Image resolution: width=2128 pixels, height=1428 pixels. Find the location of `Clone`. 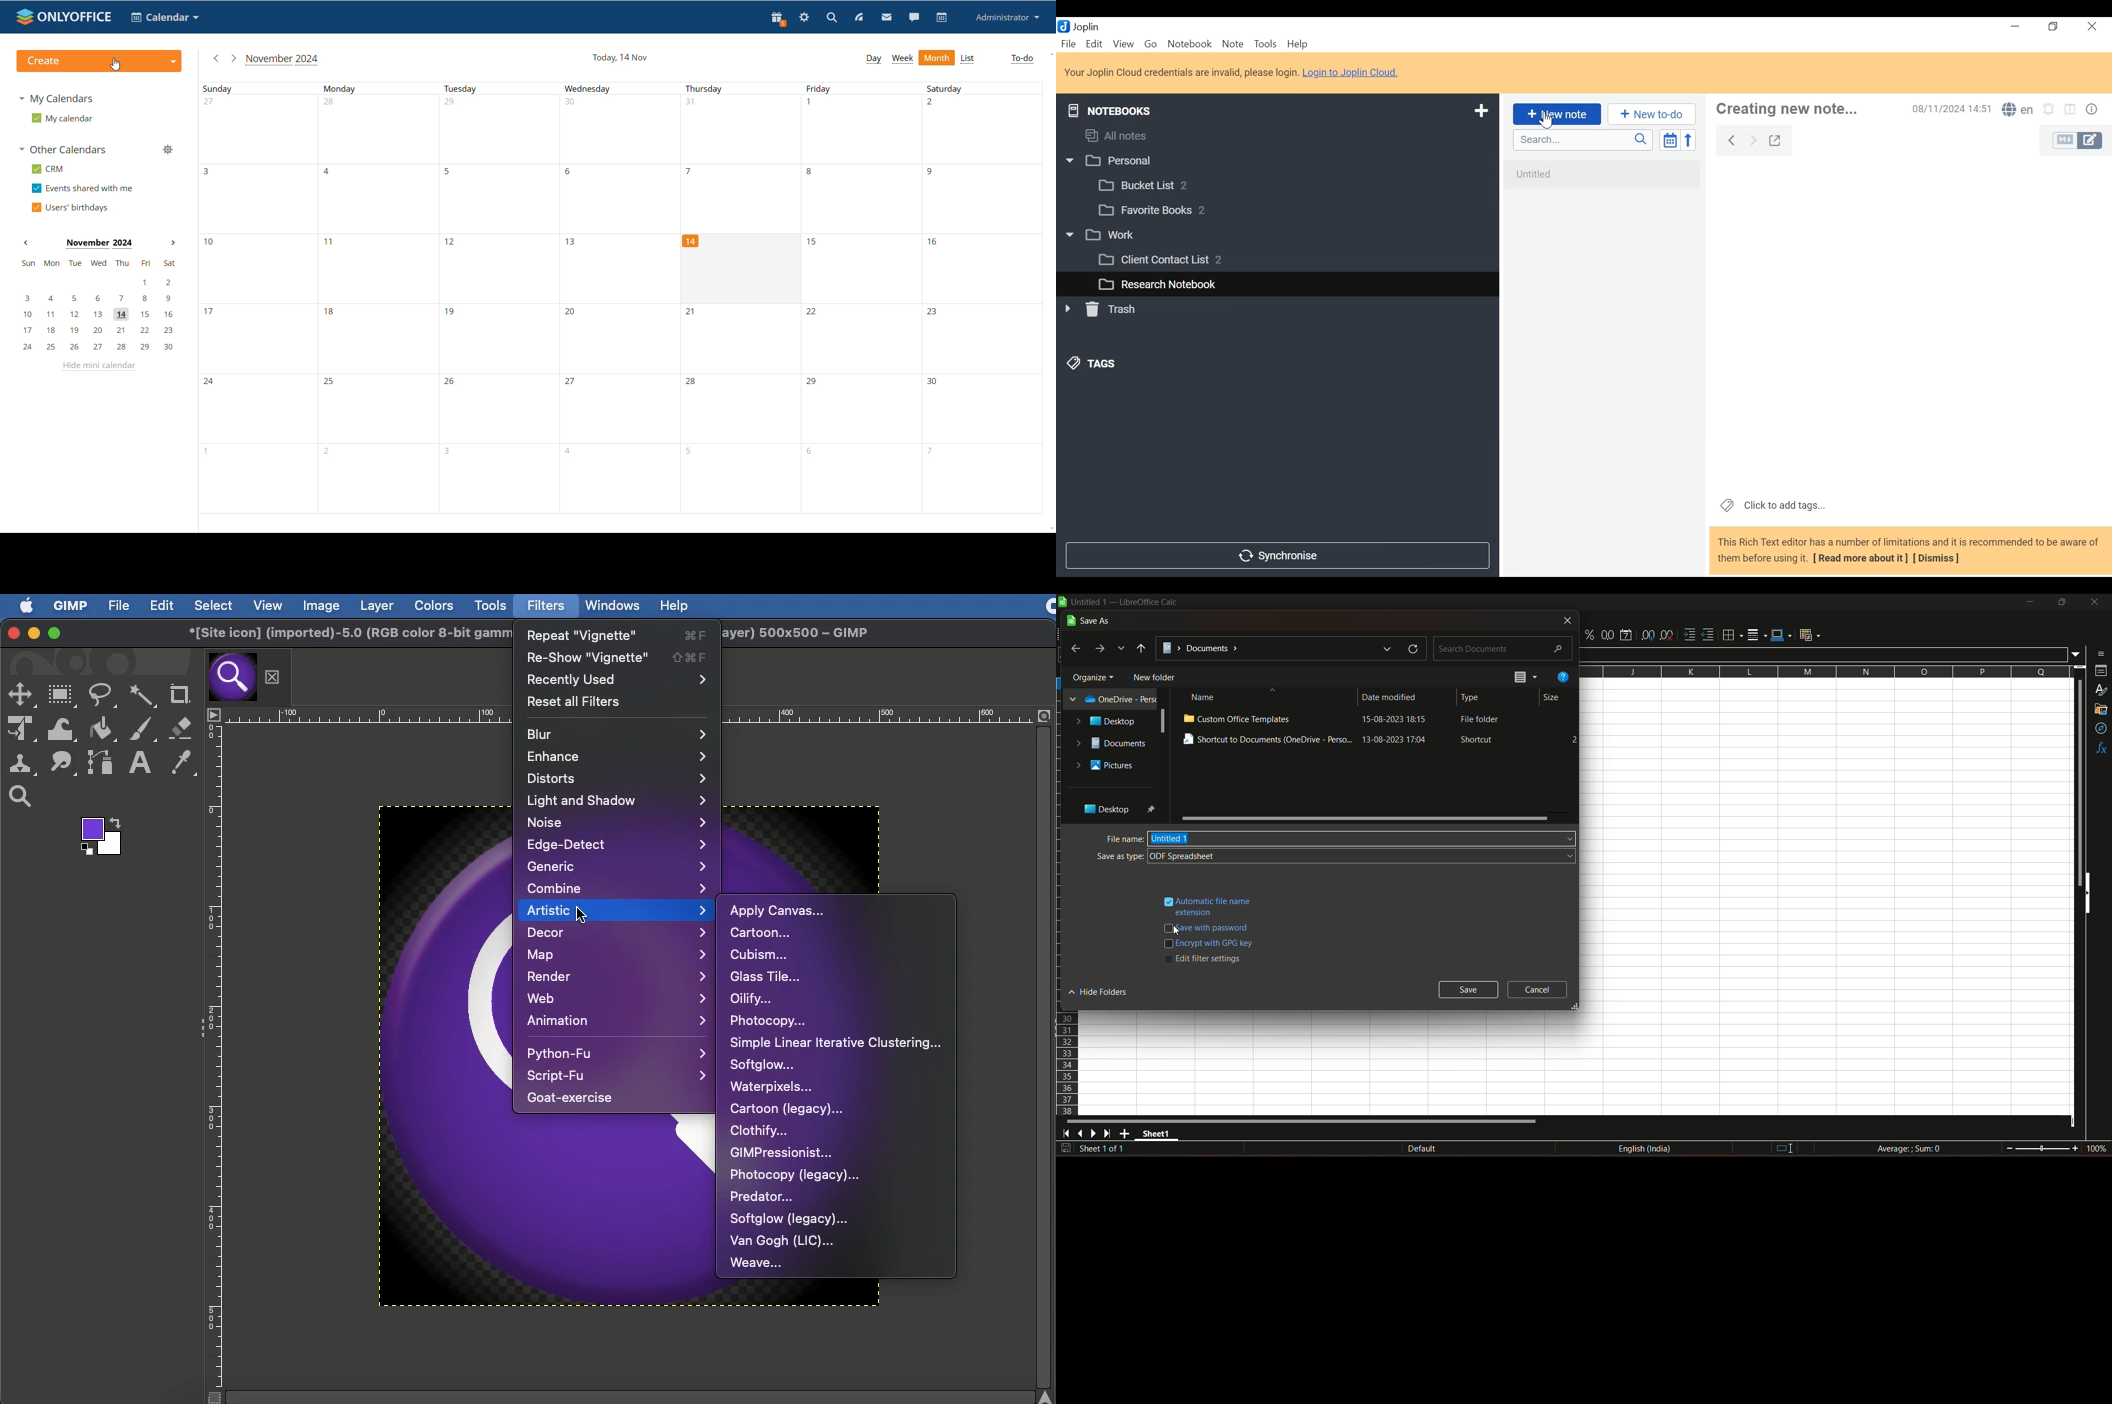

Clone is located at coordinates (23, 764).